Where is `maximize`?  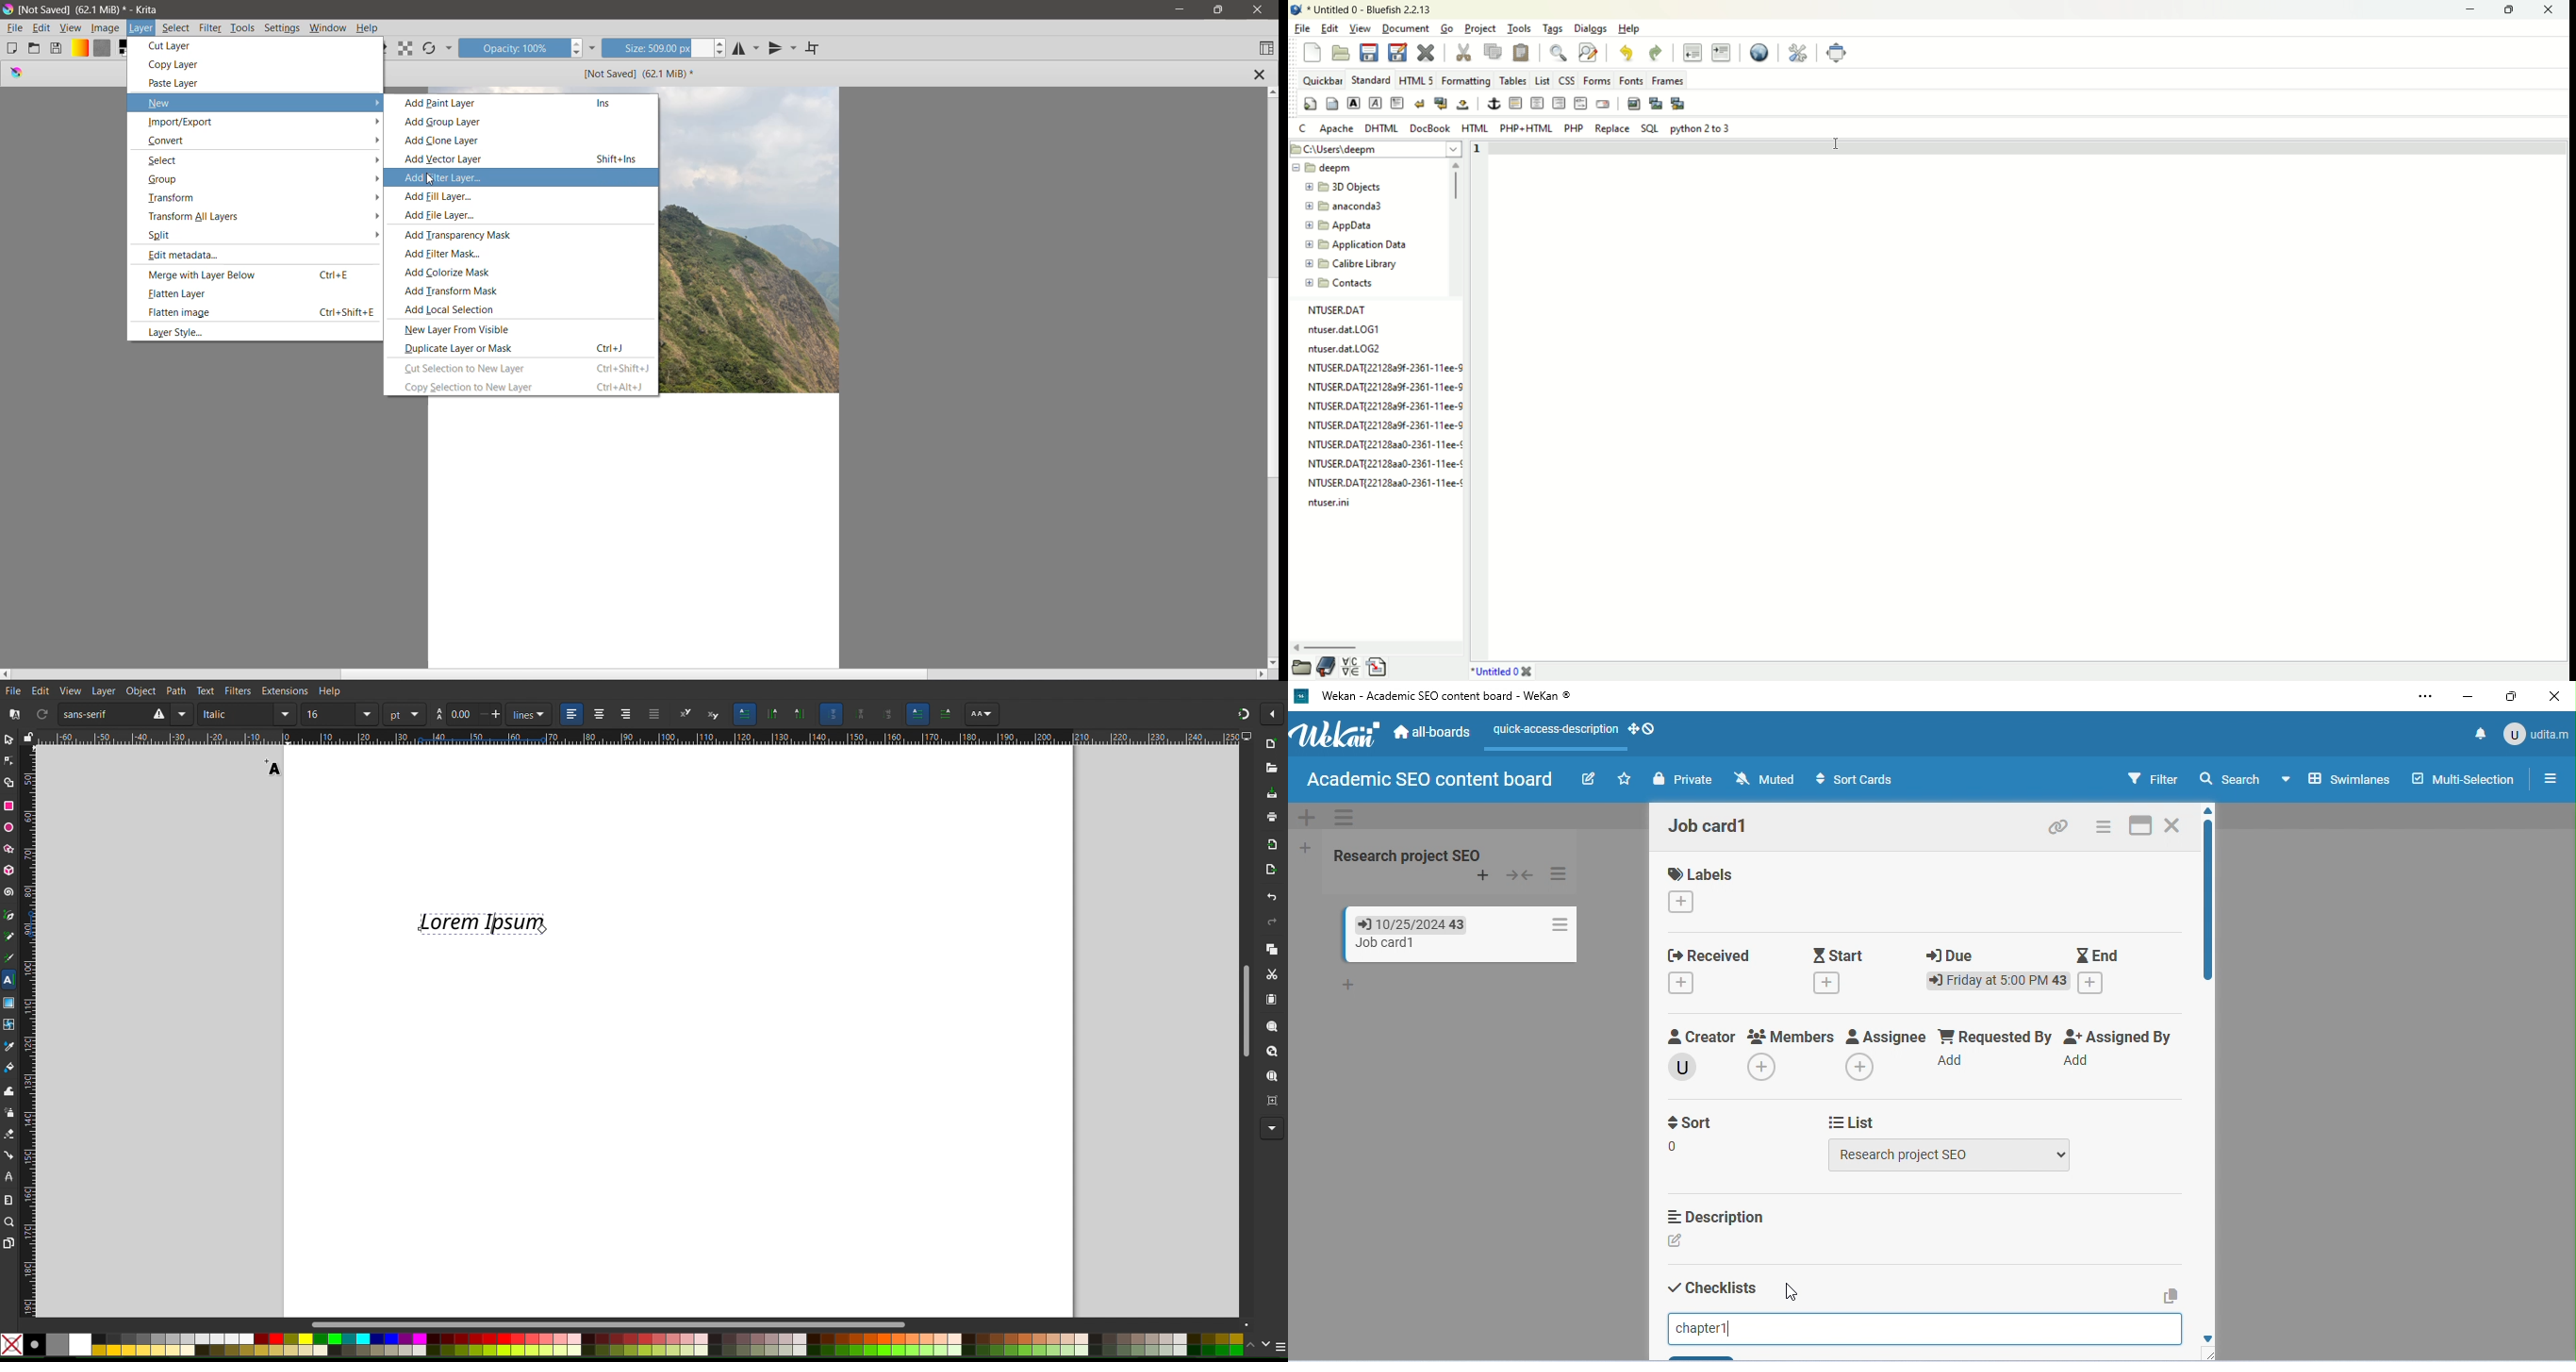
maximize is located at coordinates (2513, 9).